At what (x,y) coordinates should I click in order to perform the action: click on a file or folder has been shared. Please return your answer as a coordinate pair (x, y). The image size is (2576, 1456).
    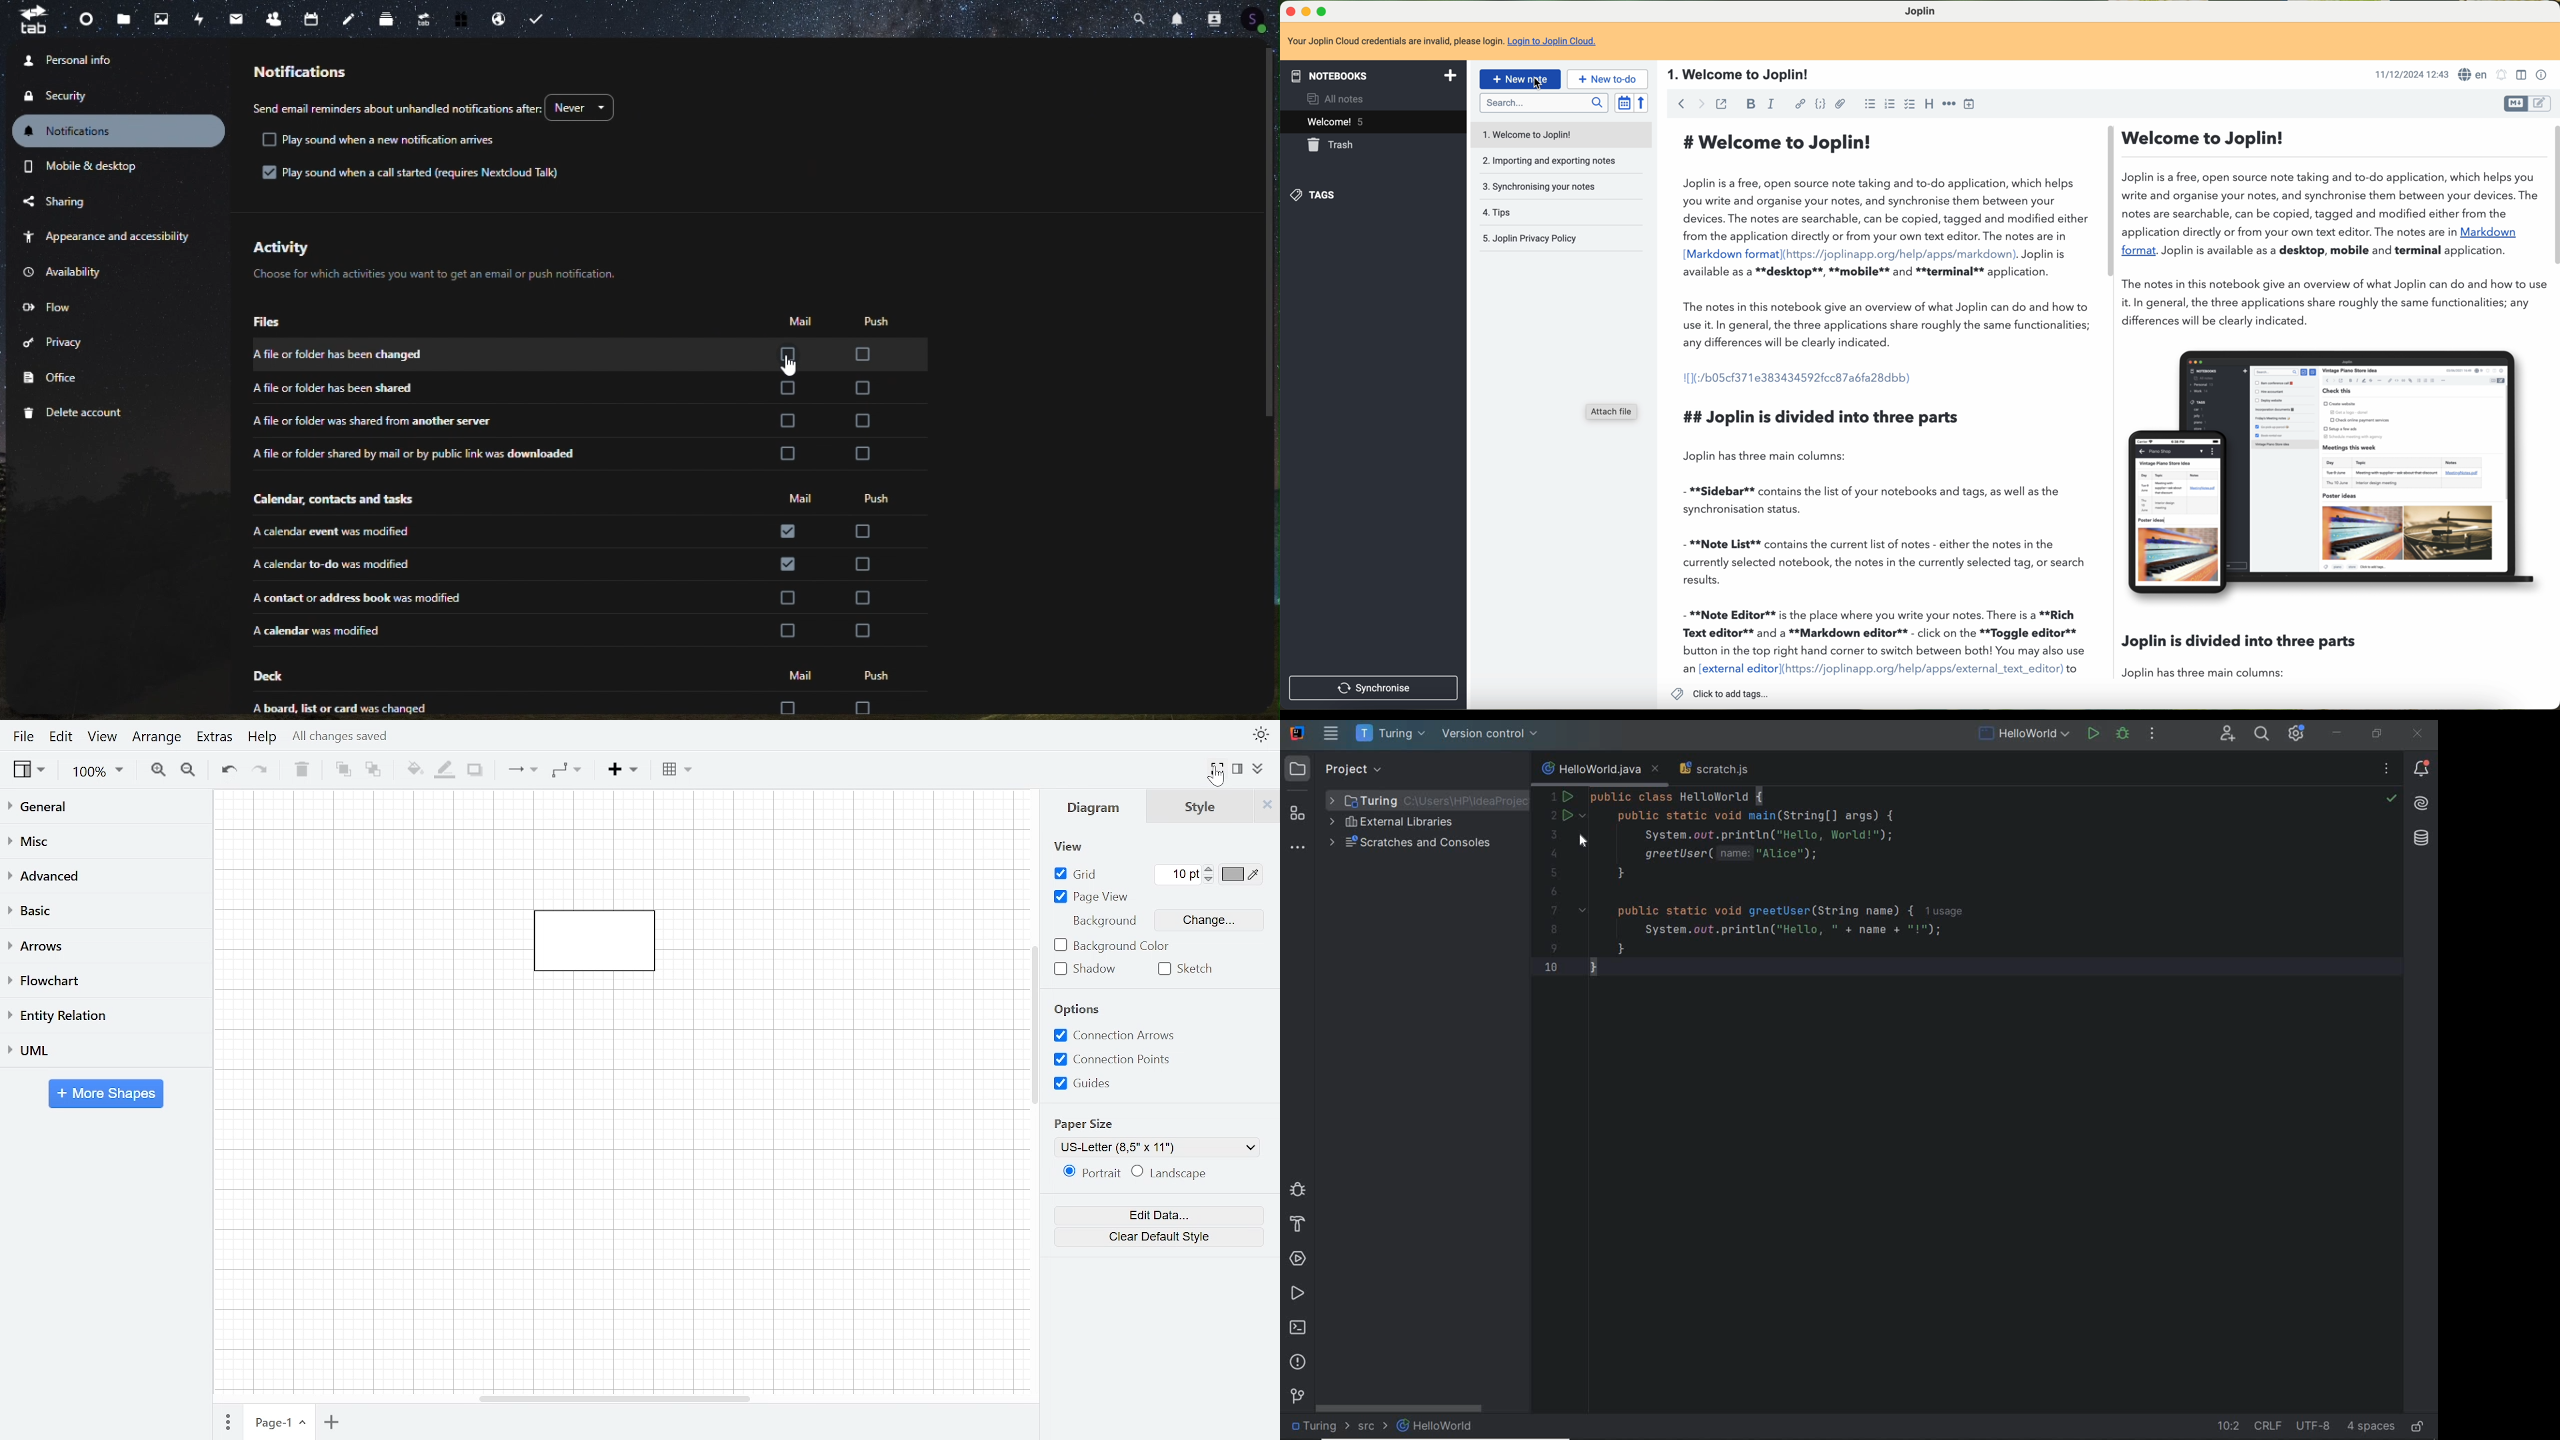
    Looking at the image, I should click on (337, 389).